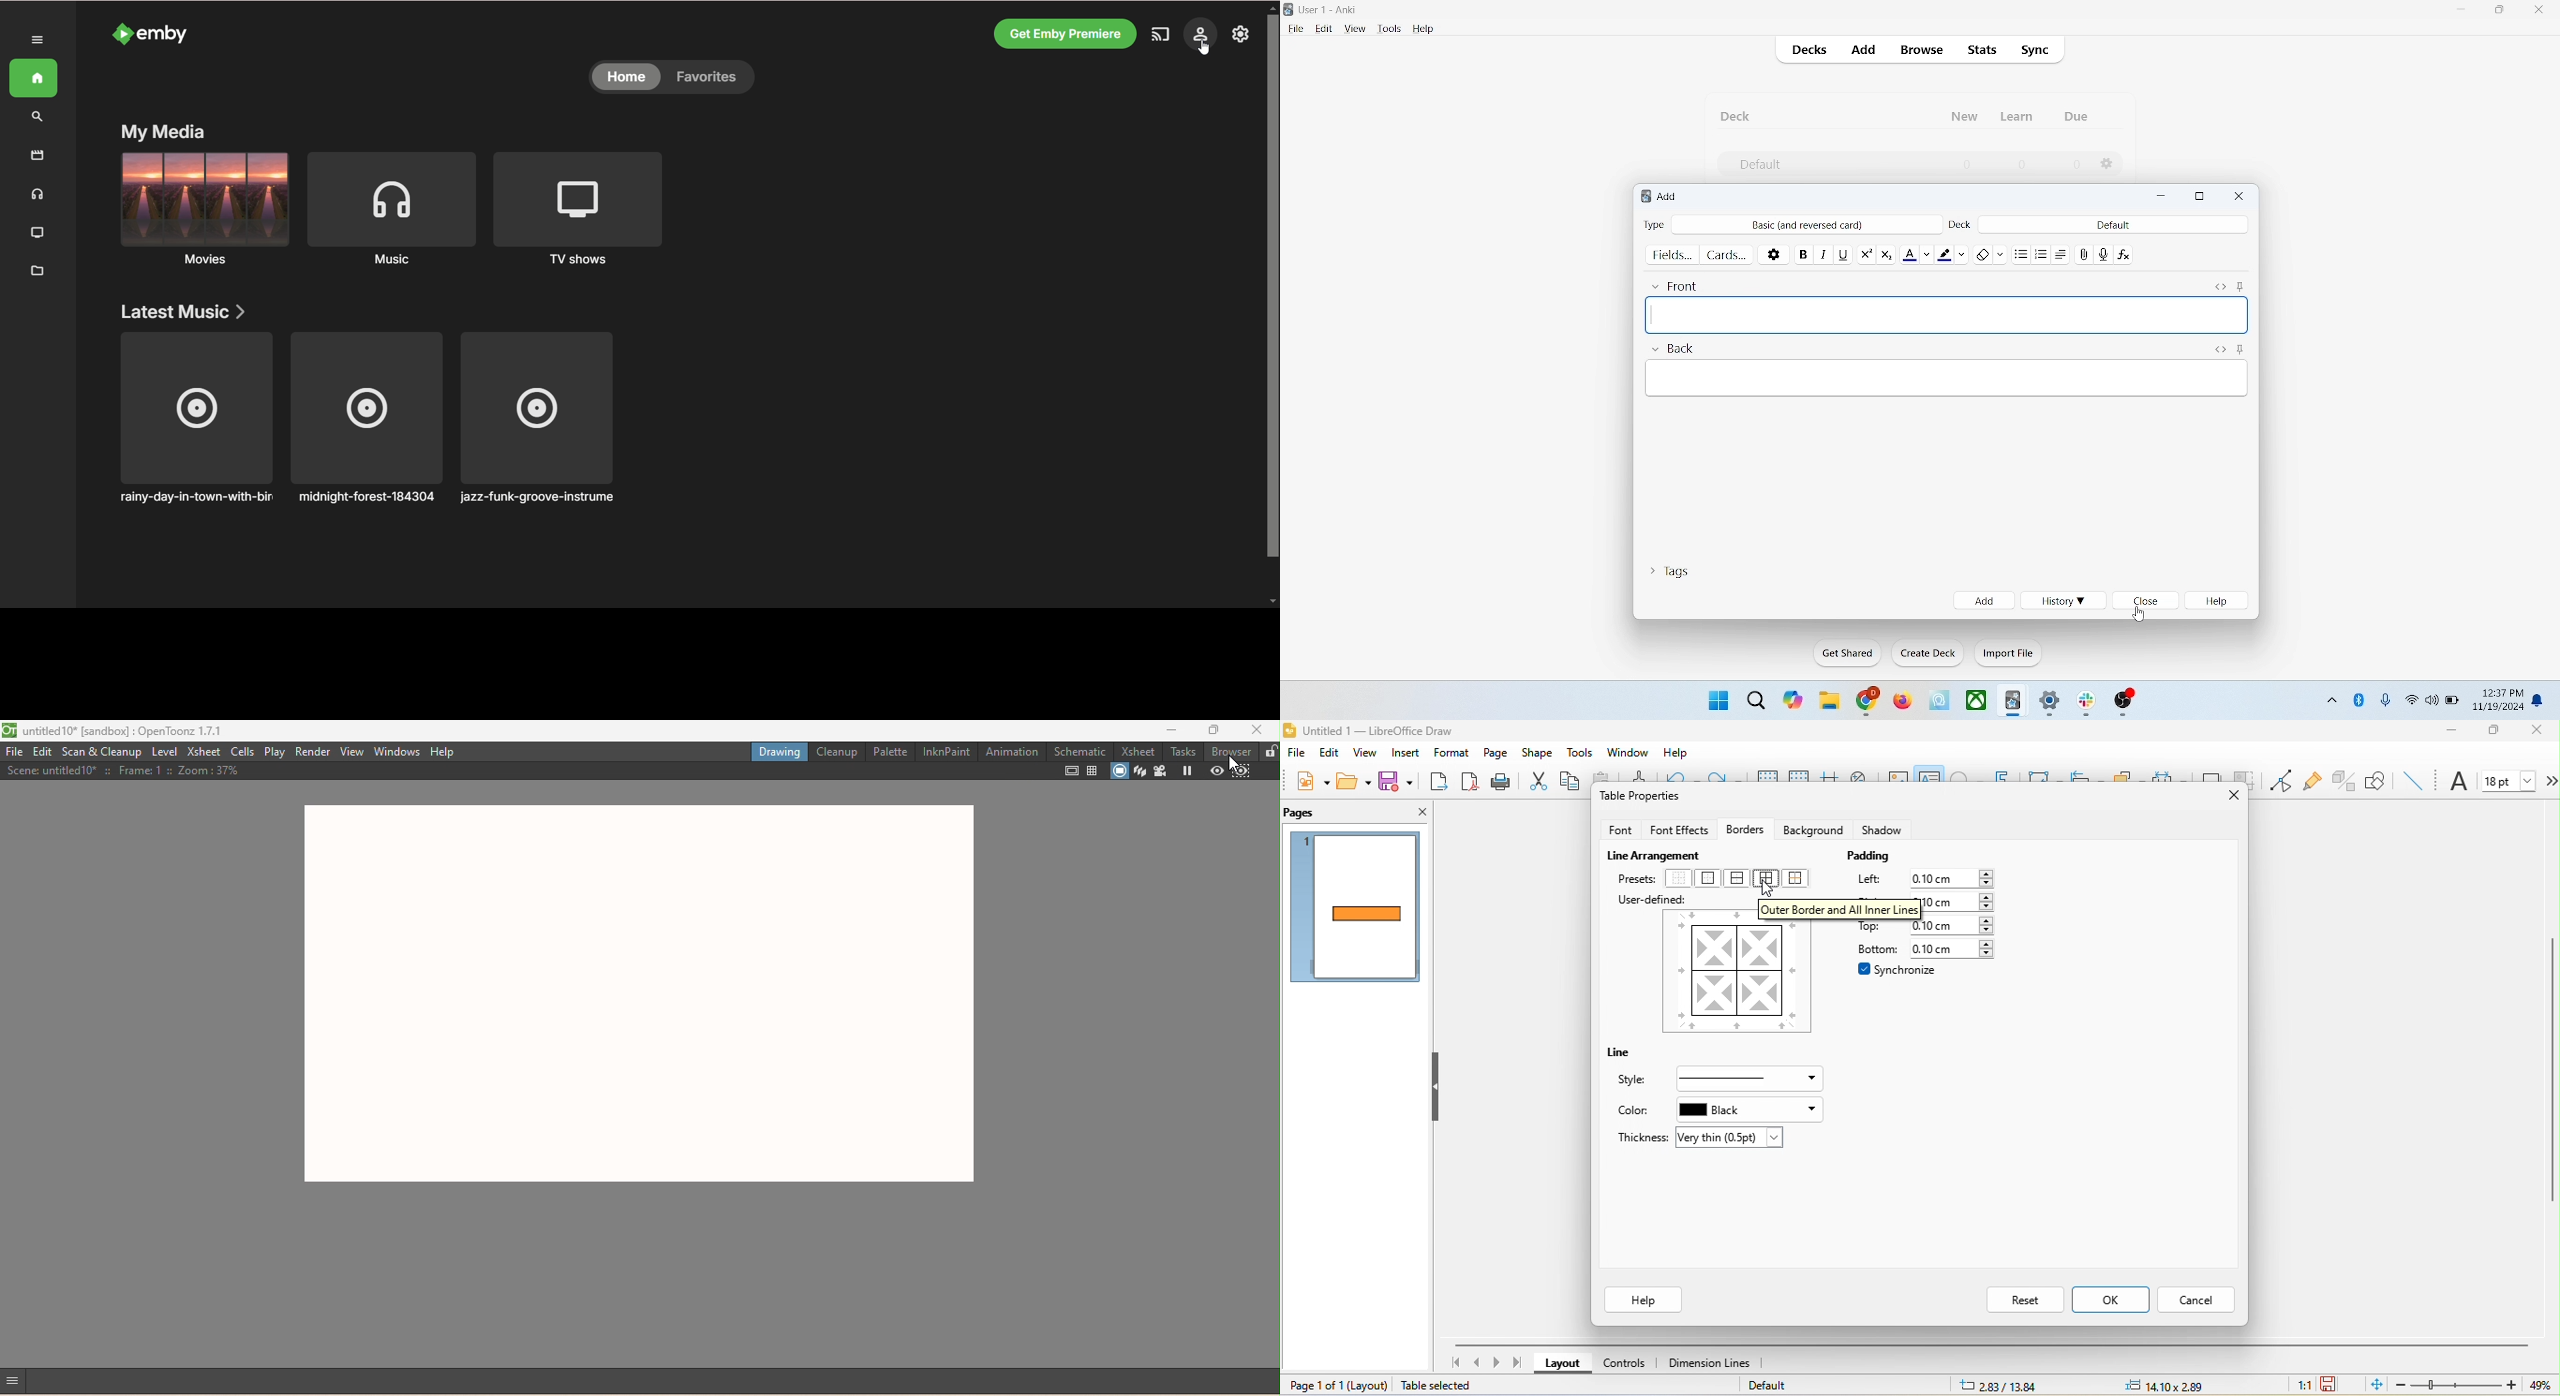  What do you see at coordinates (1479, 1365) in the screenshot?
I see `previous page` at bounding box center [1479, 1365].